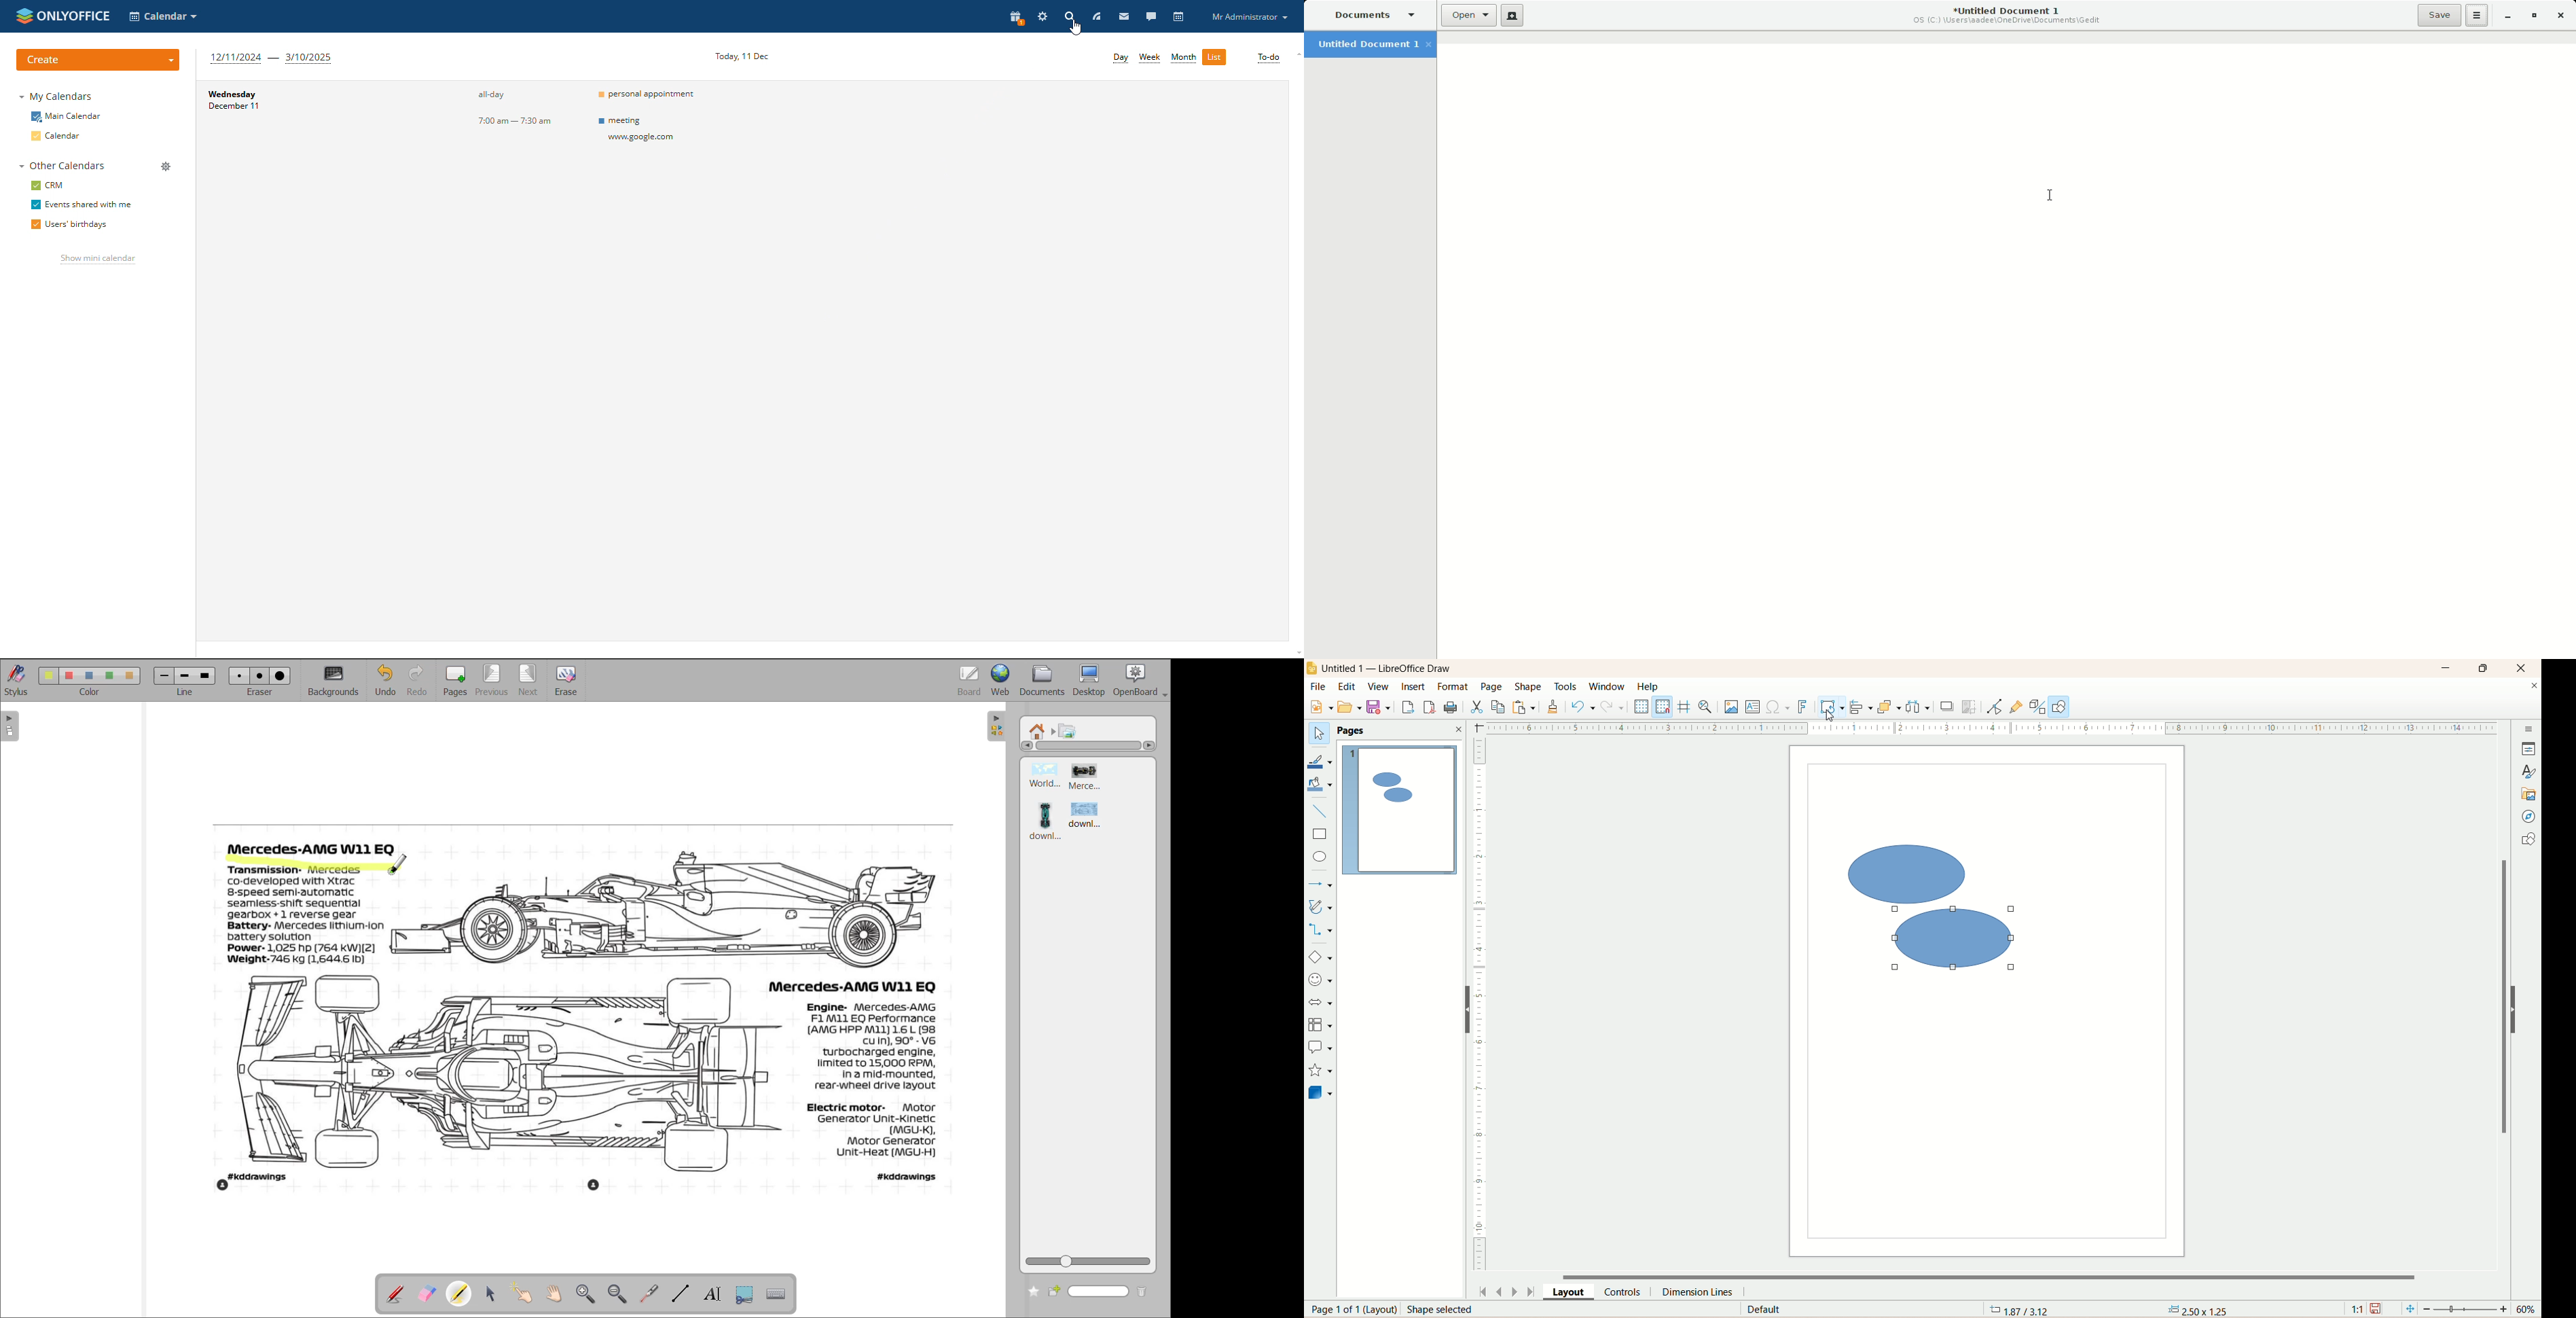  Describe the element at coordinates (2435, 15) in the screenshot. I see `Save` at that location.